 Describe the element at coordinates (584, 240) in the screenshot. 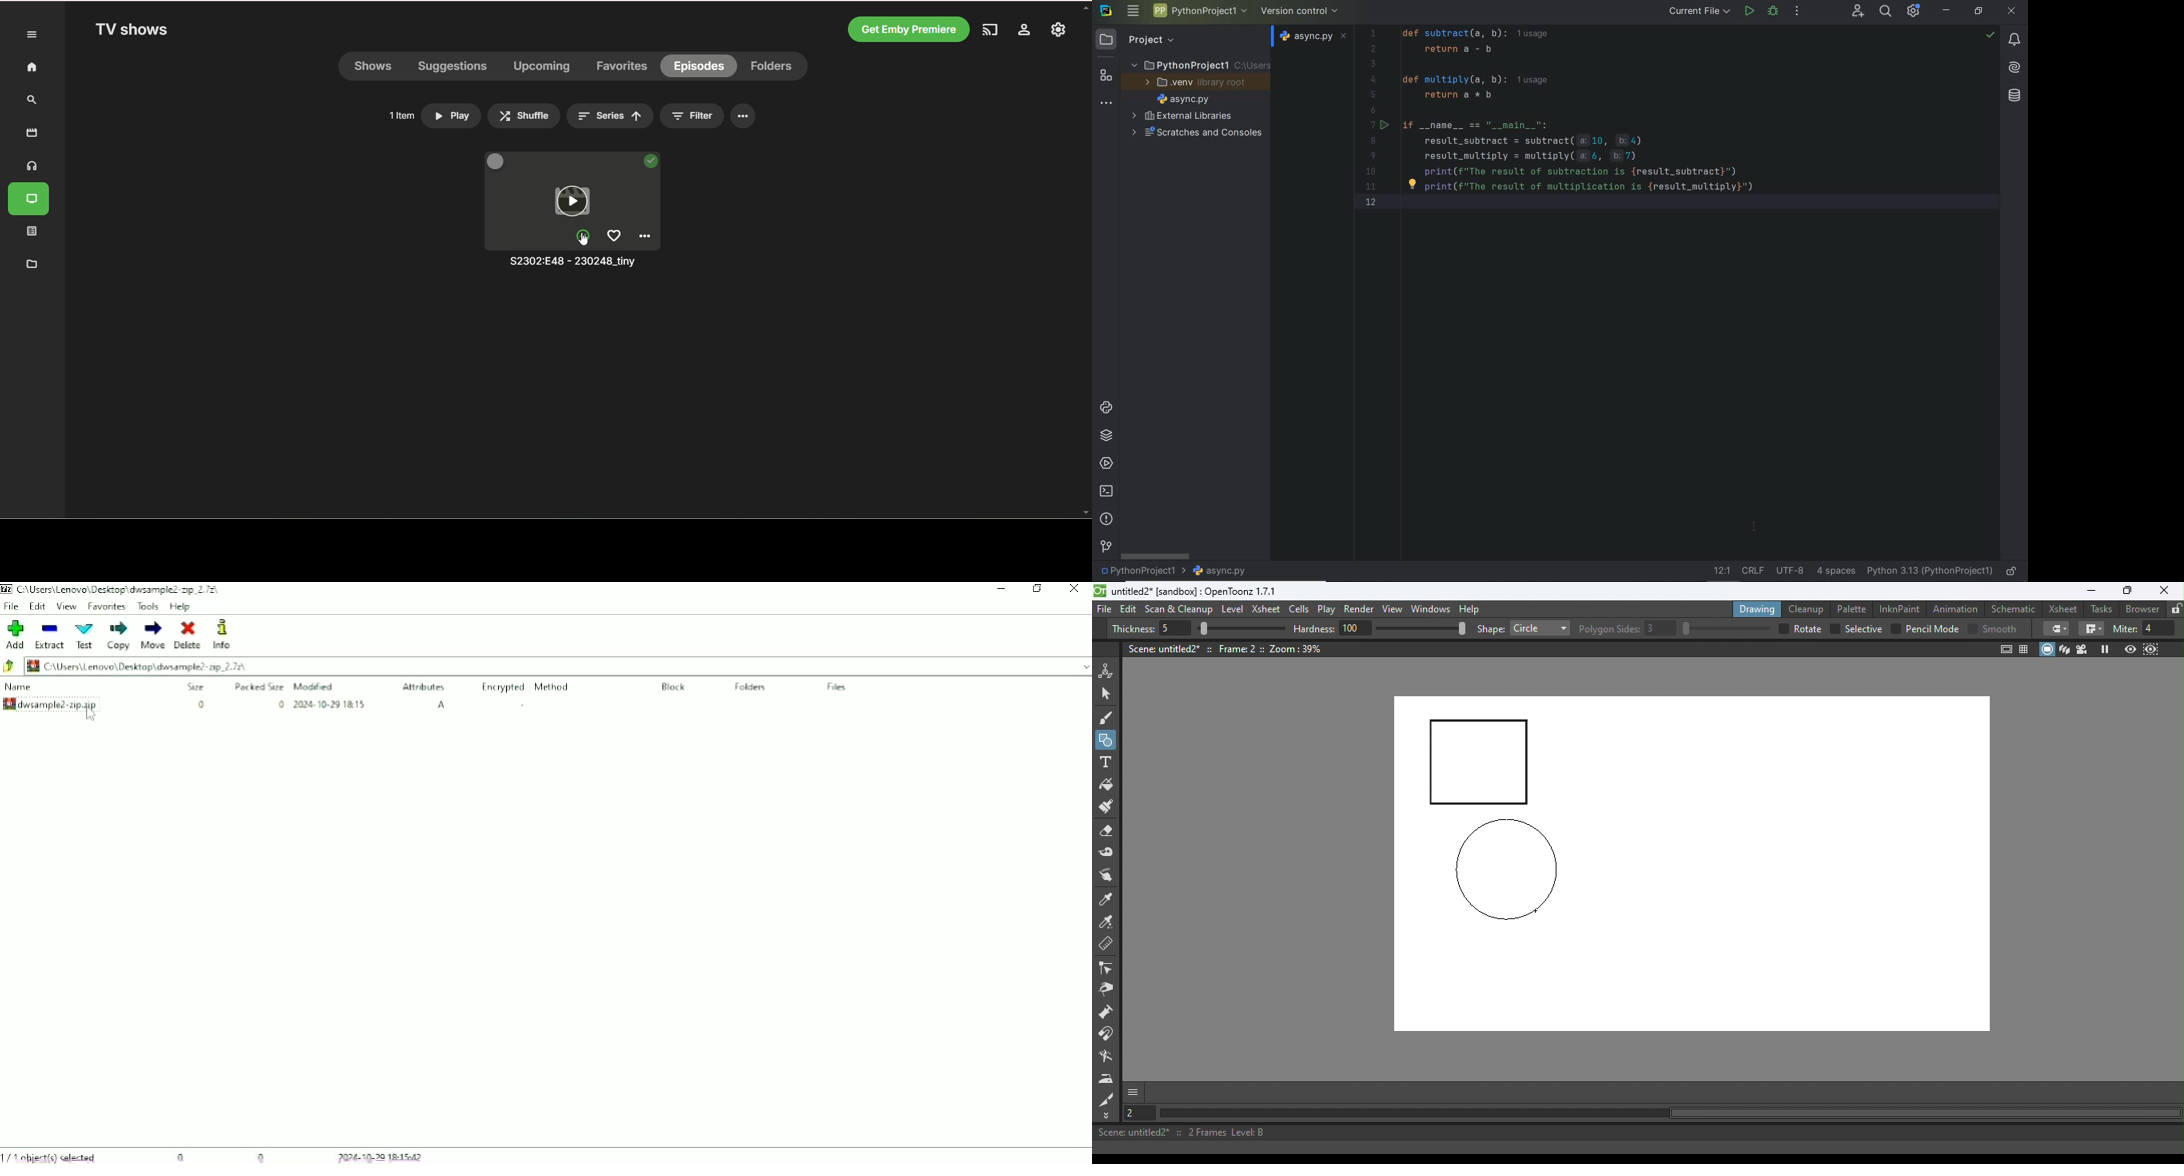

I see `mark unplayed` at that location.